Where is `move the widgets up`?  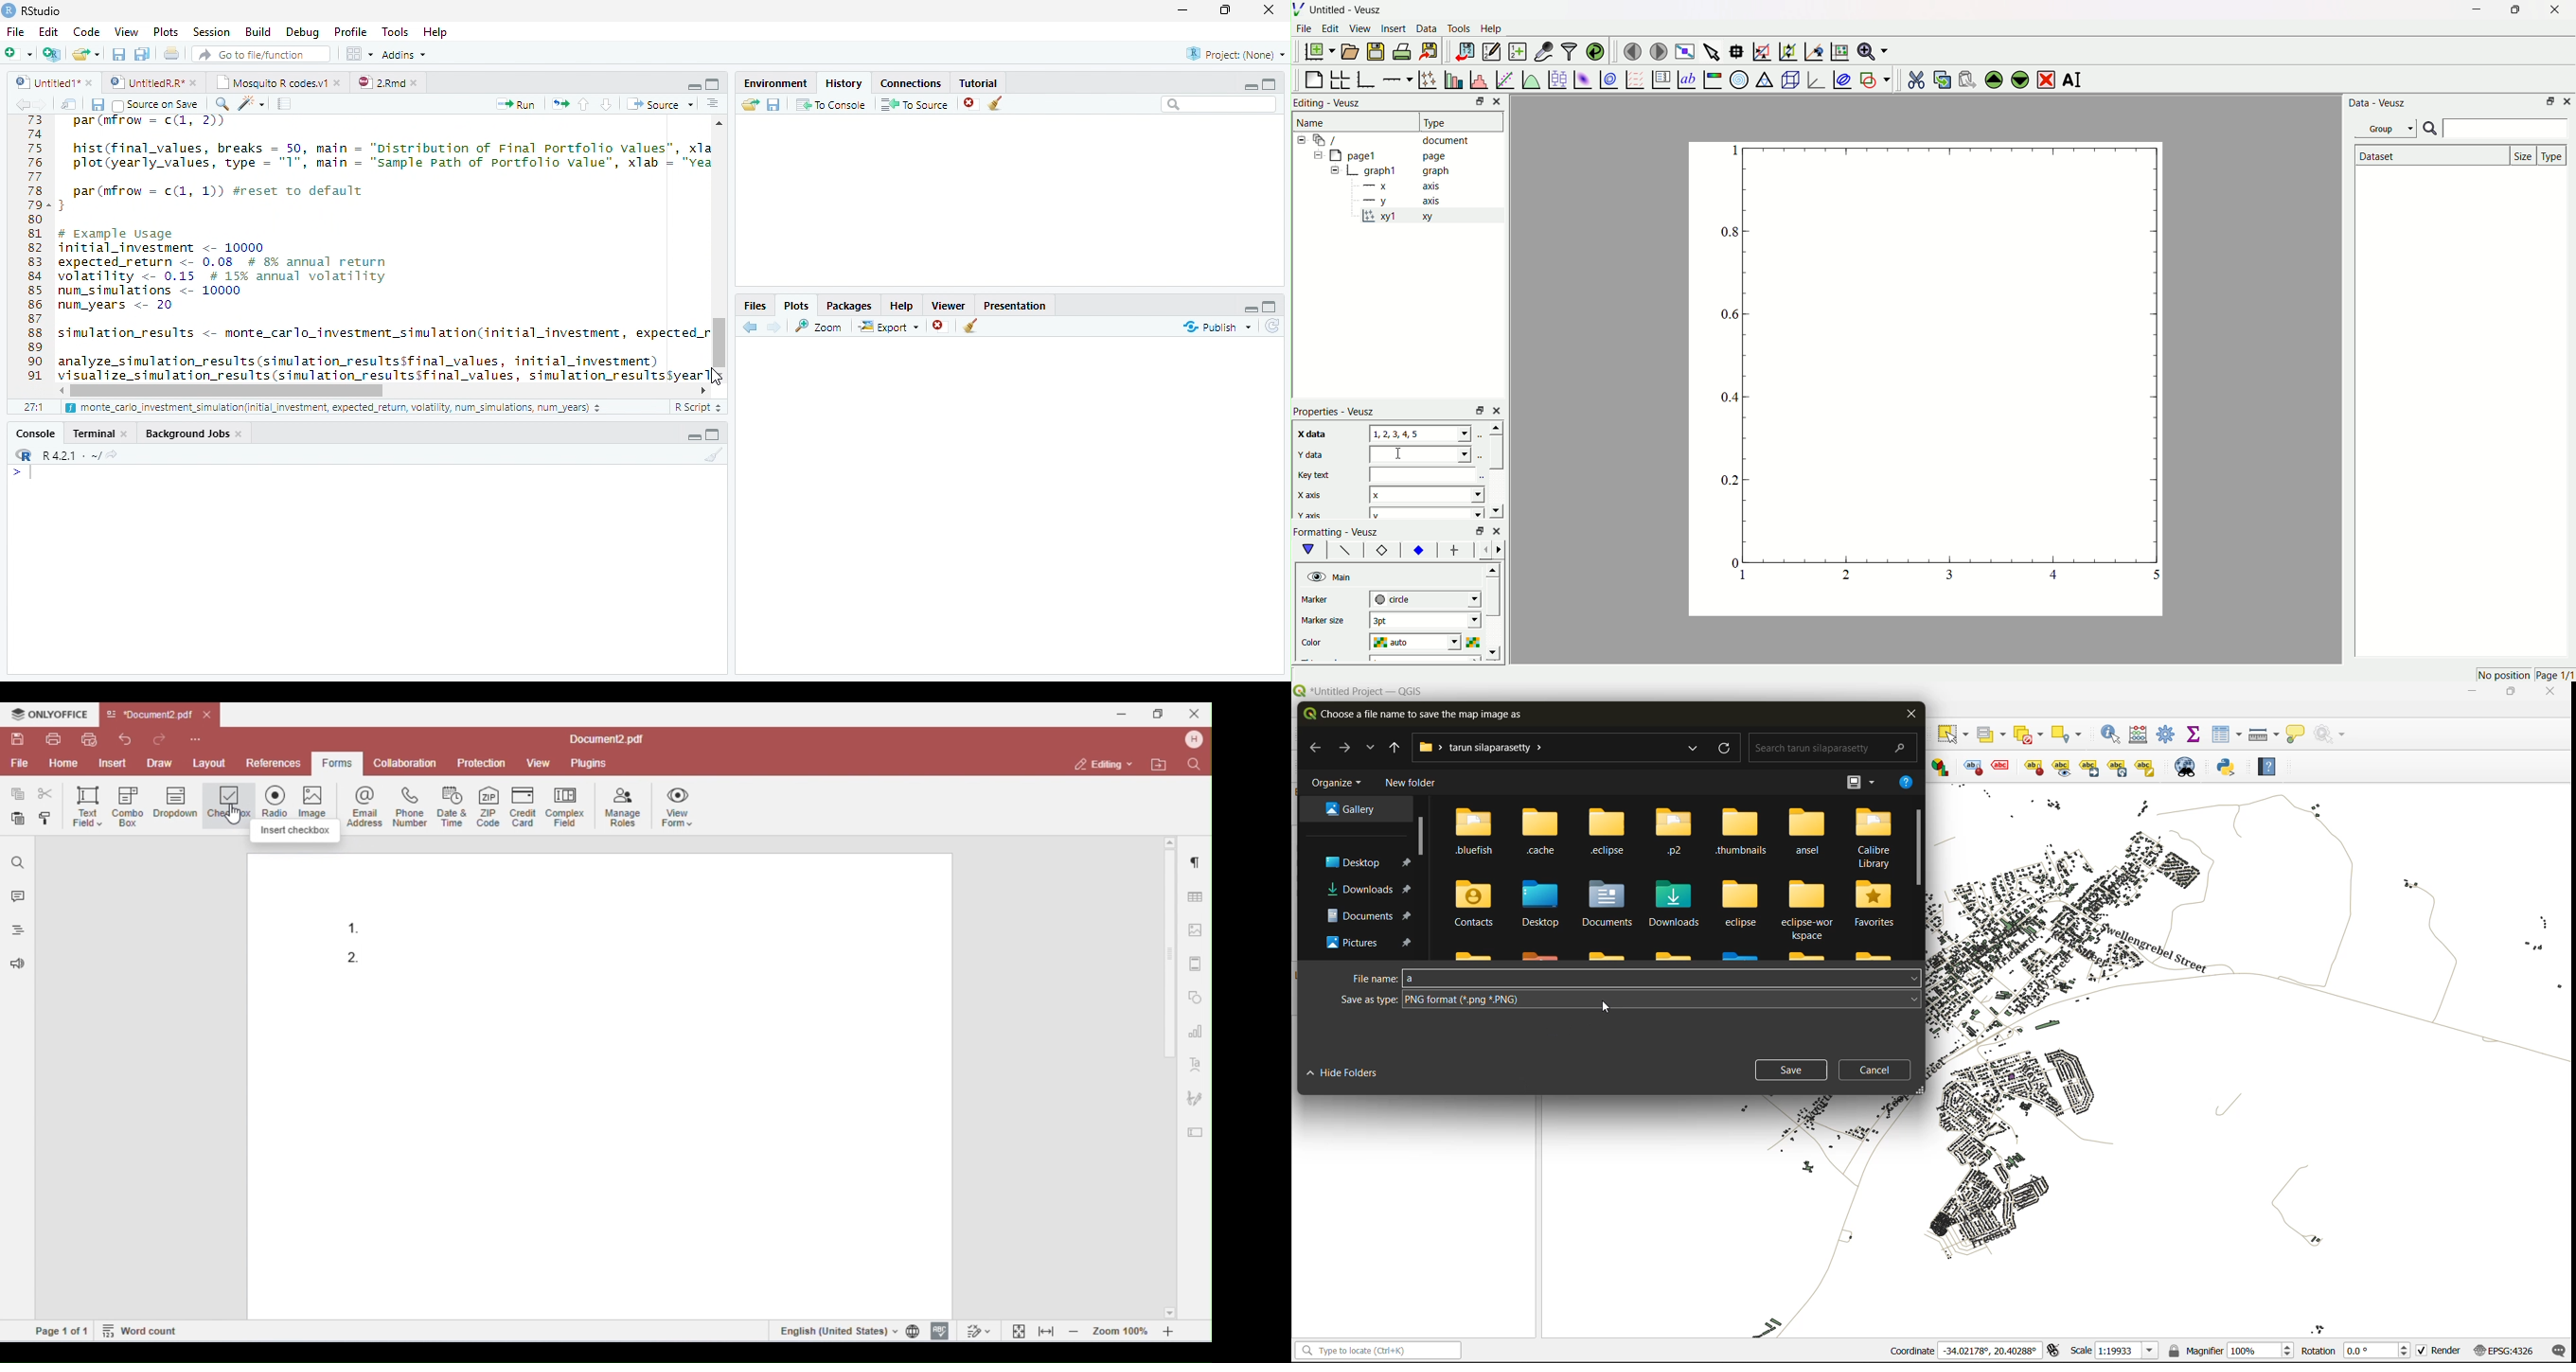 move the widgets up is located at coordinates (1994, 78).